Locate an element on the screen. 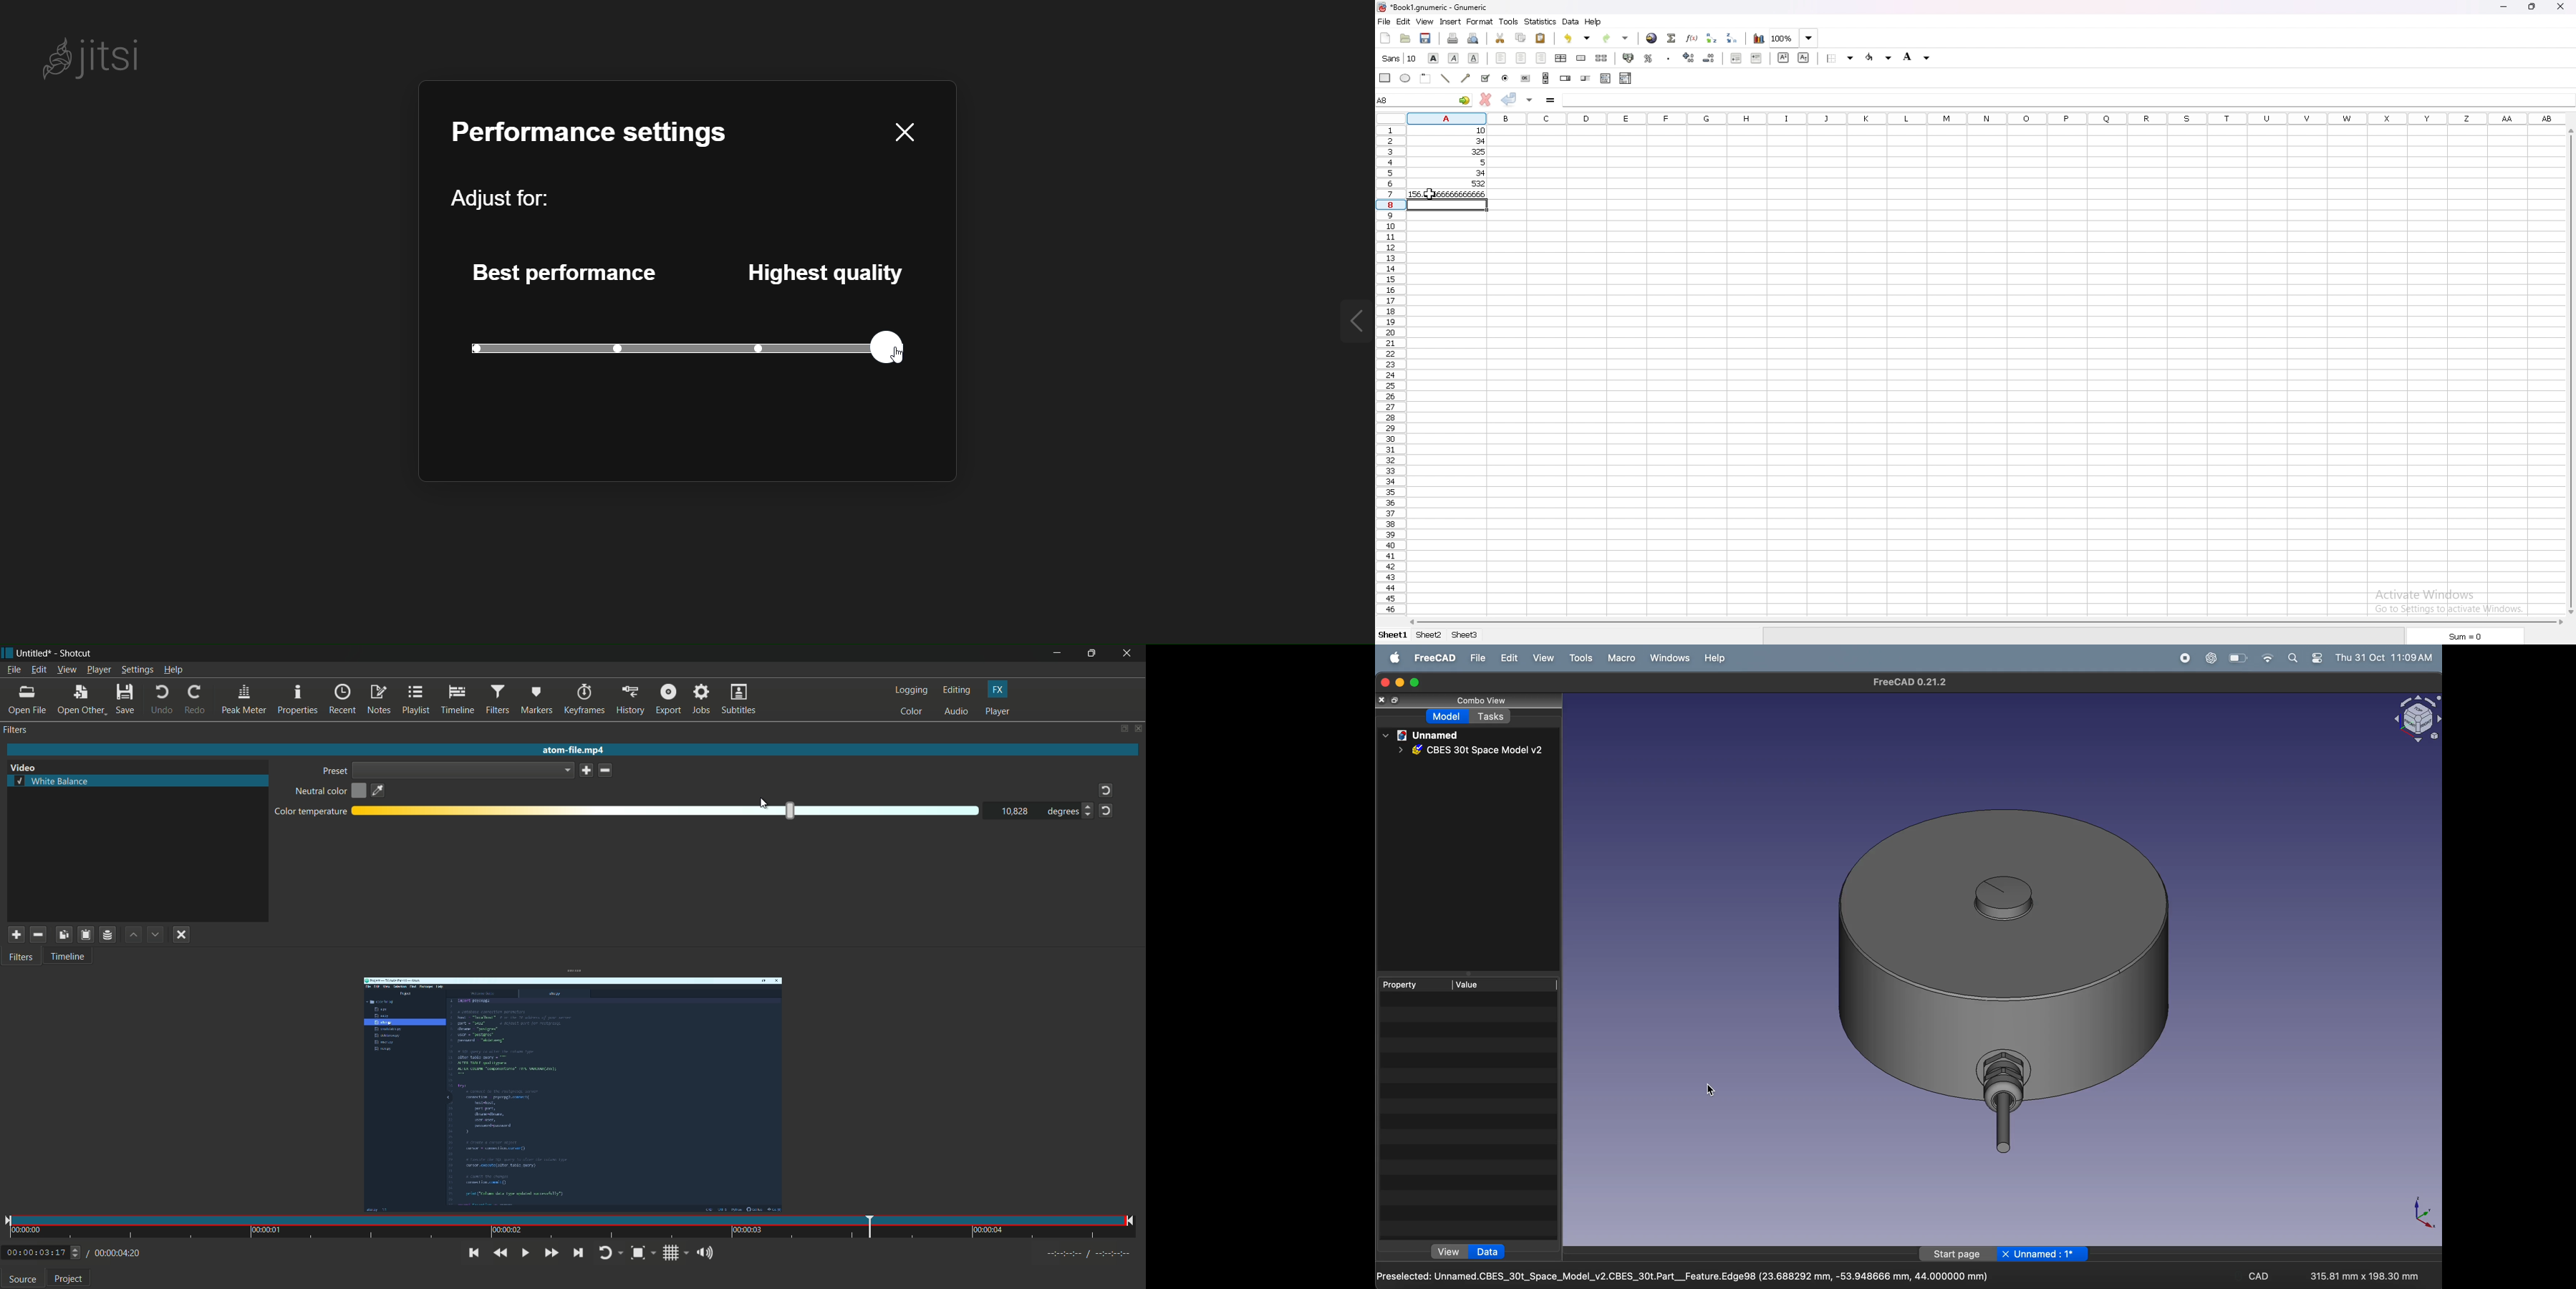 Image resolution: width=2576 pixels, height=1316 pixels. minimize is located at coordinates (1057, 653).